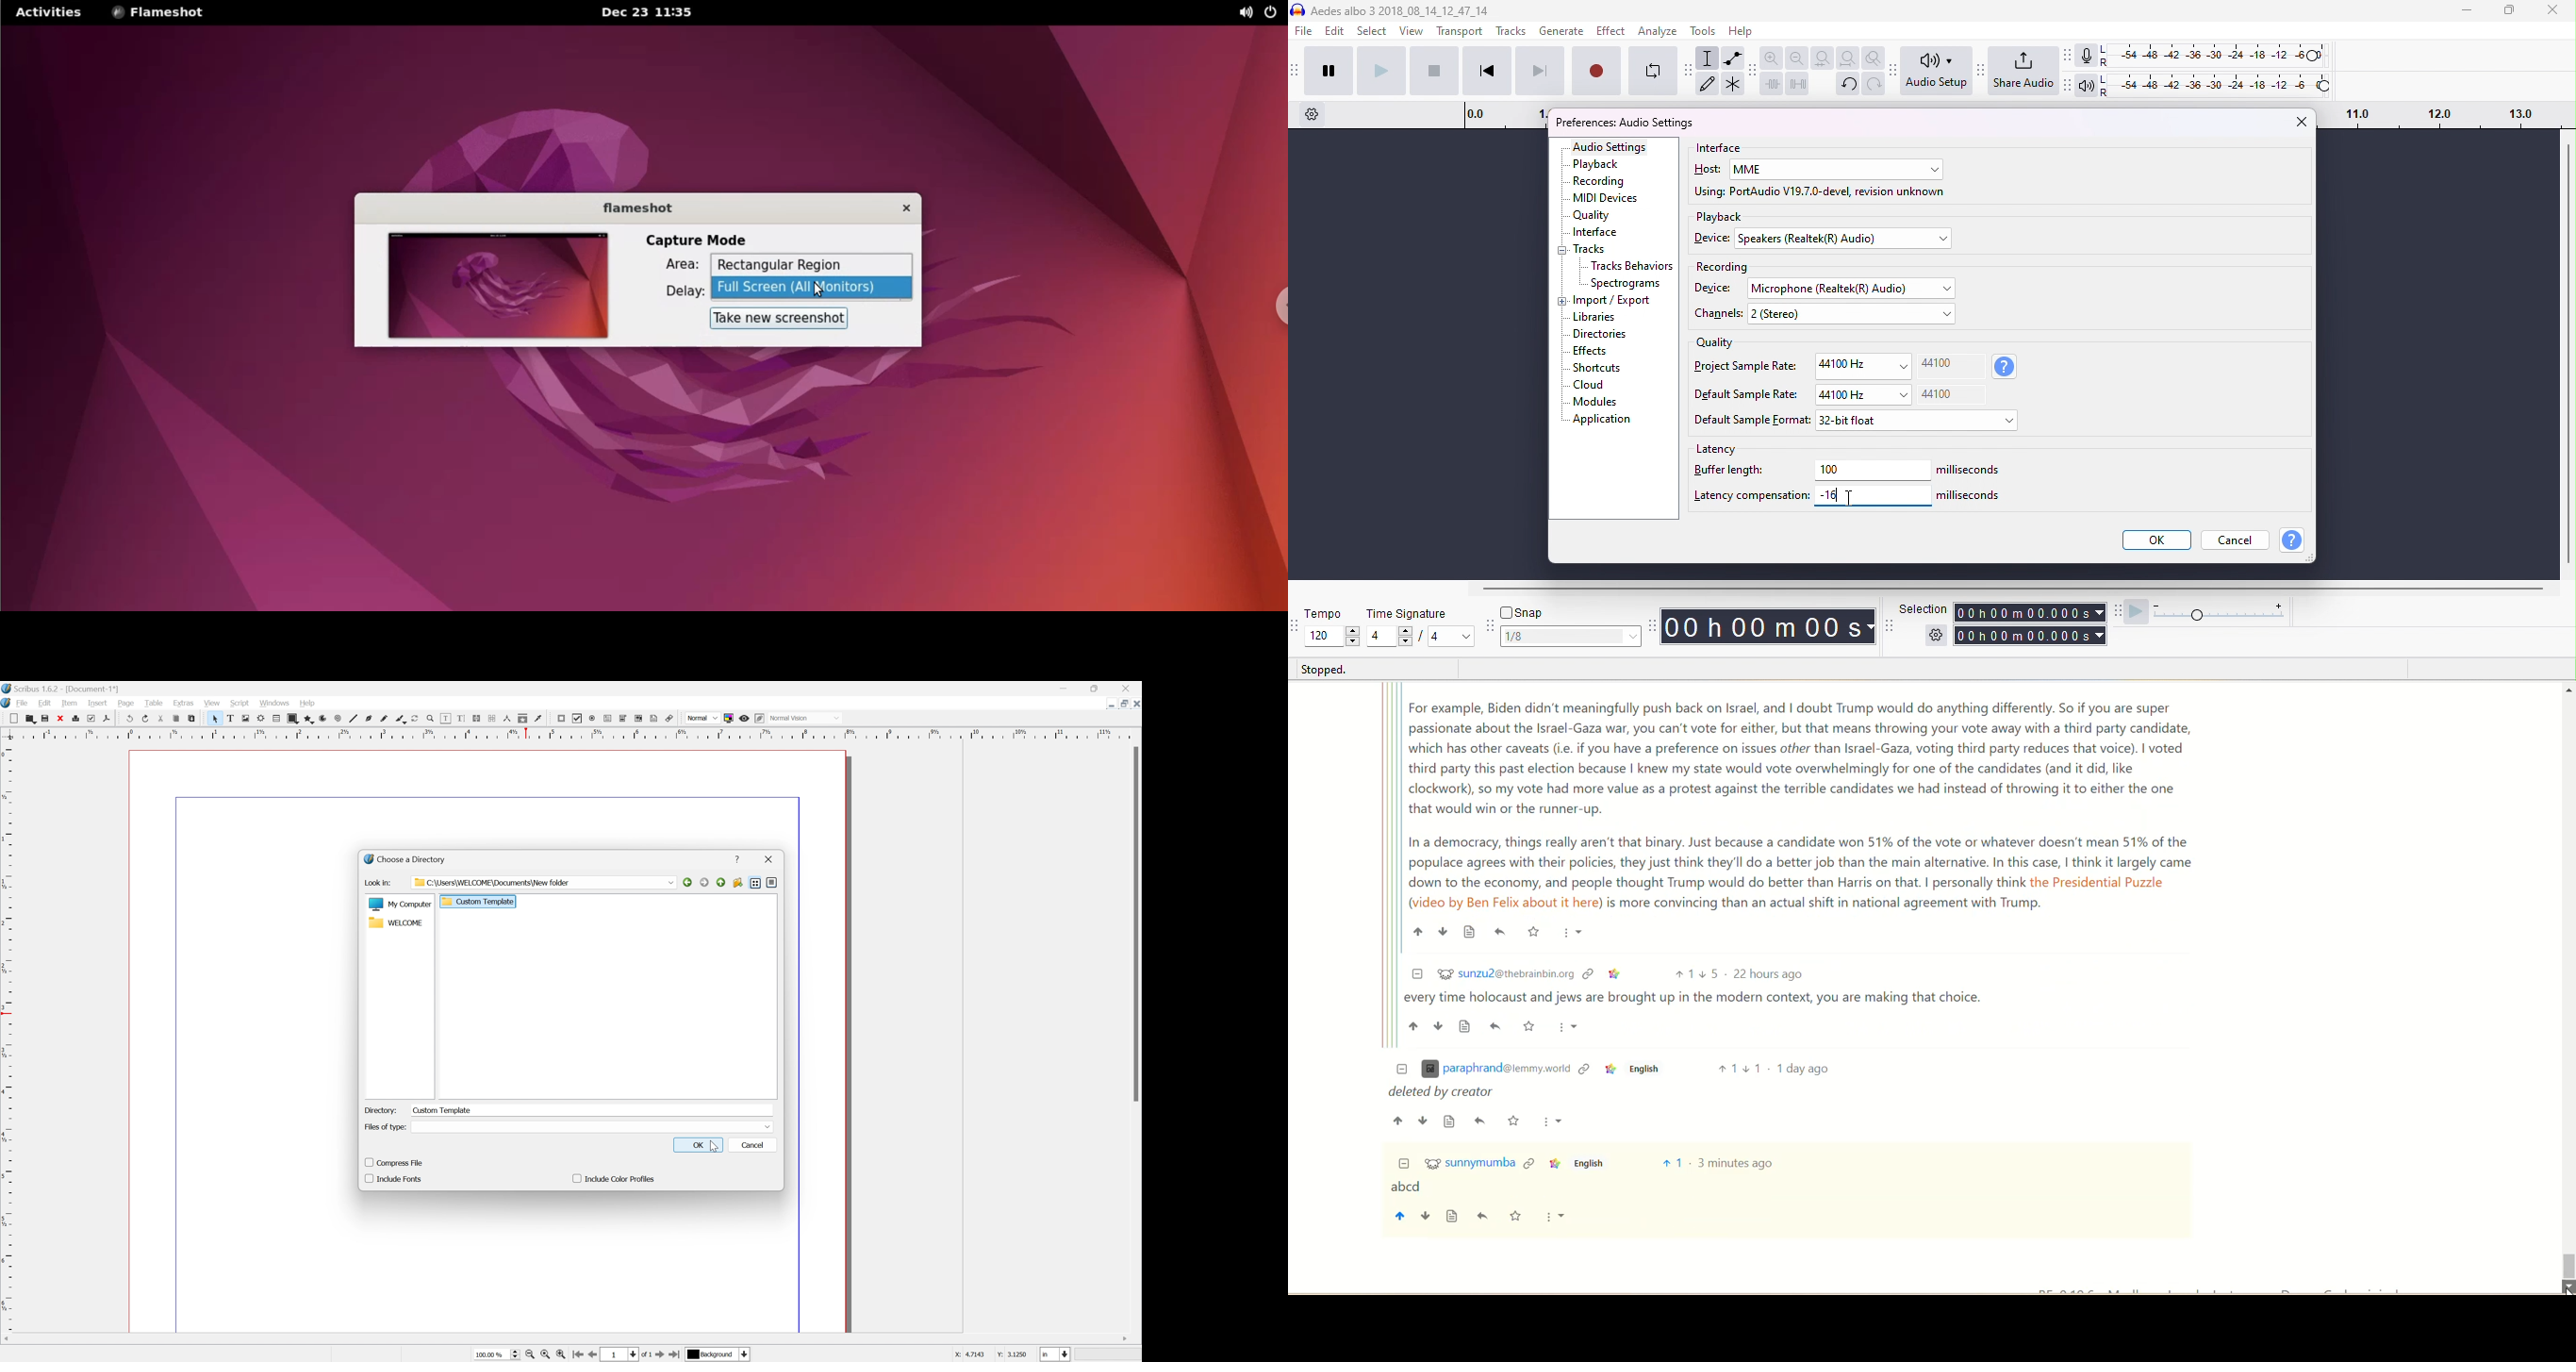 The width and height of the screenshot is (2576, 1372). What do you see at coordinates (2100, 636) in the screenshot?
I see `select time parameter` at bounding box center [2100, 636].